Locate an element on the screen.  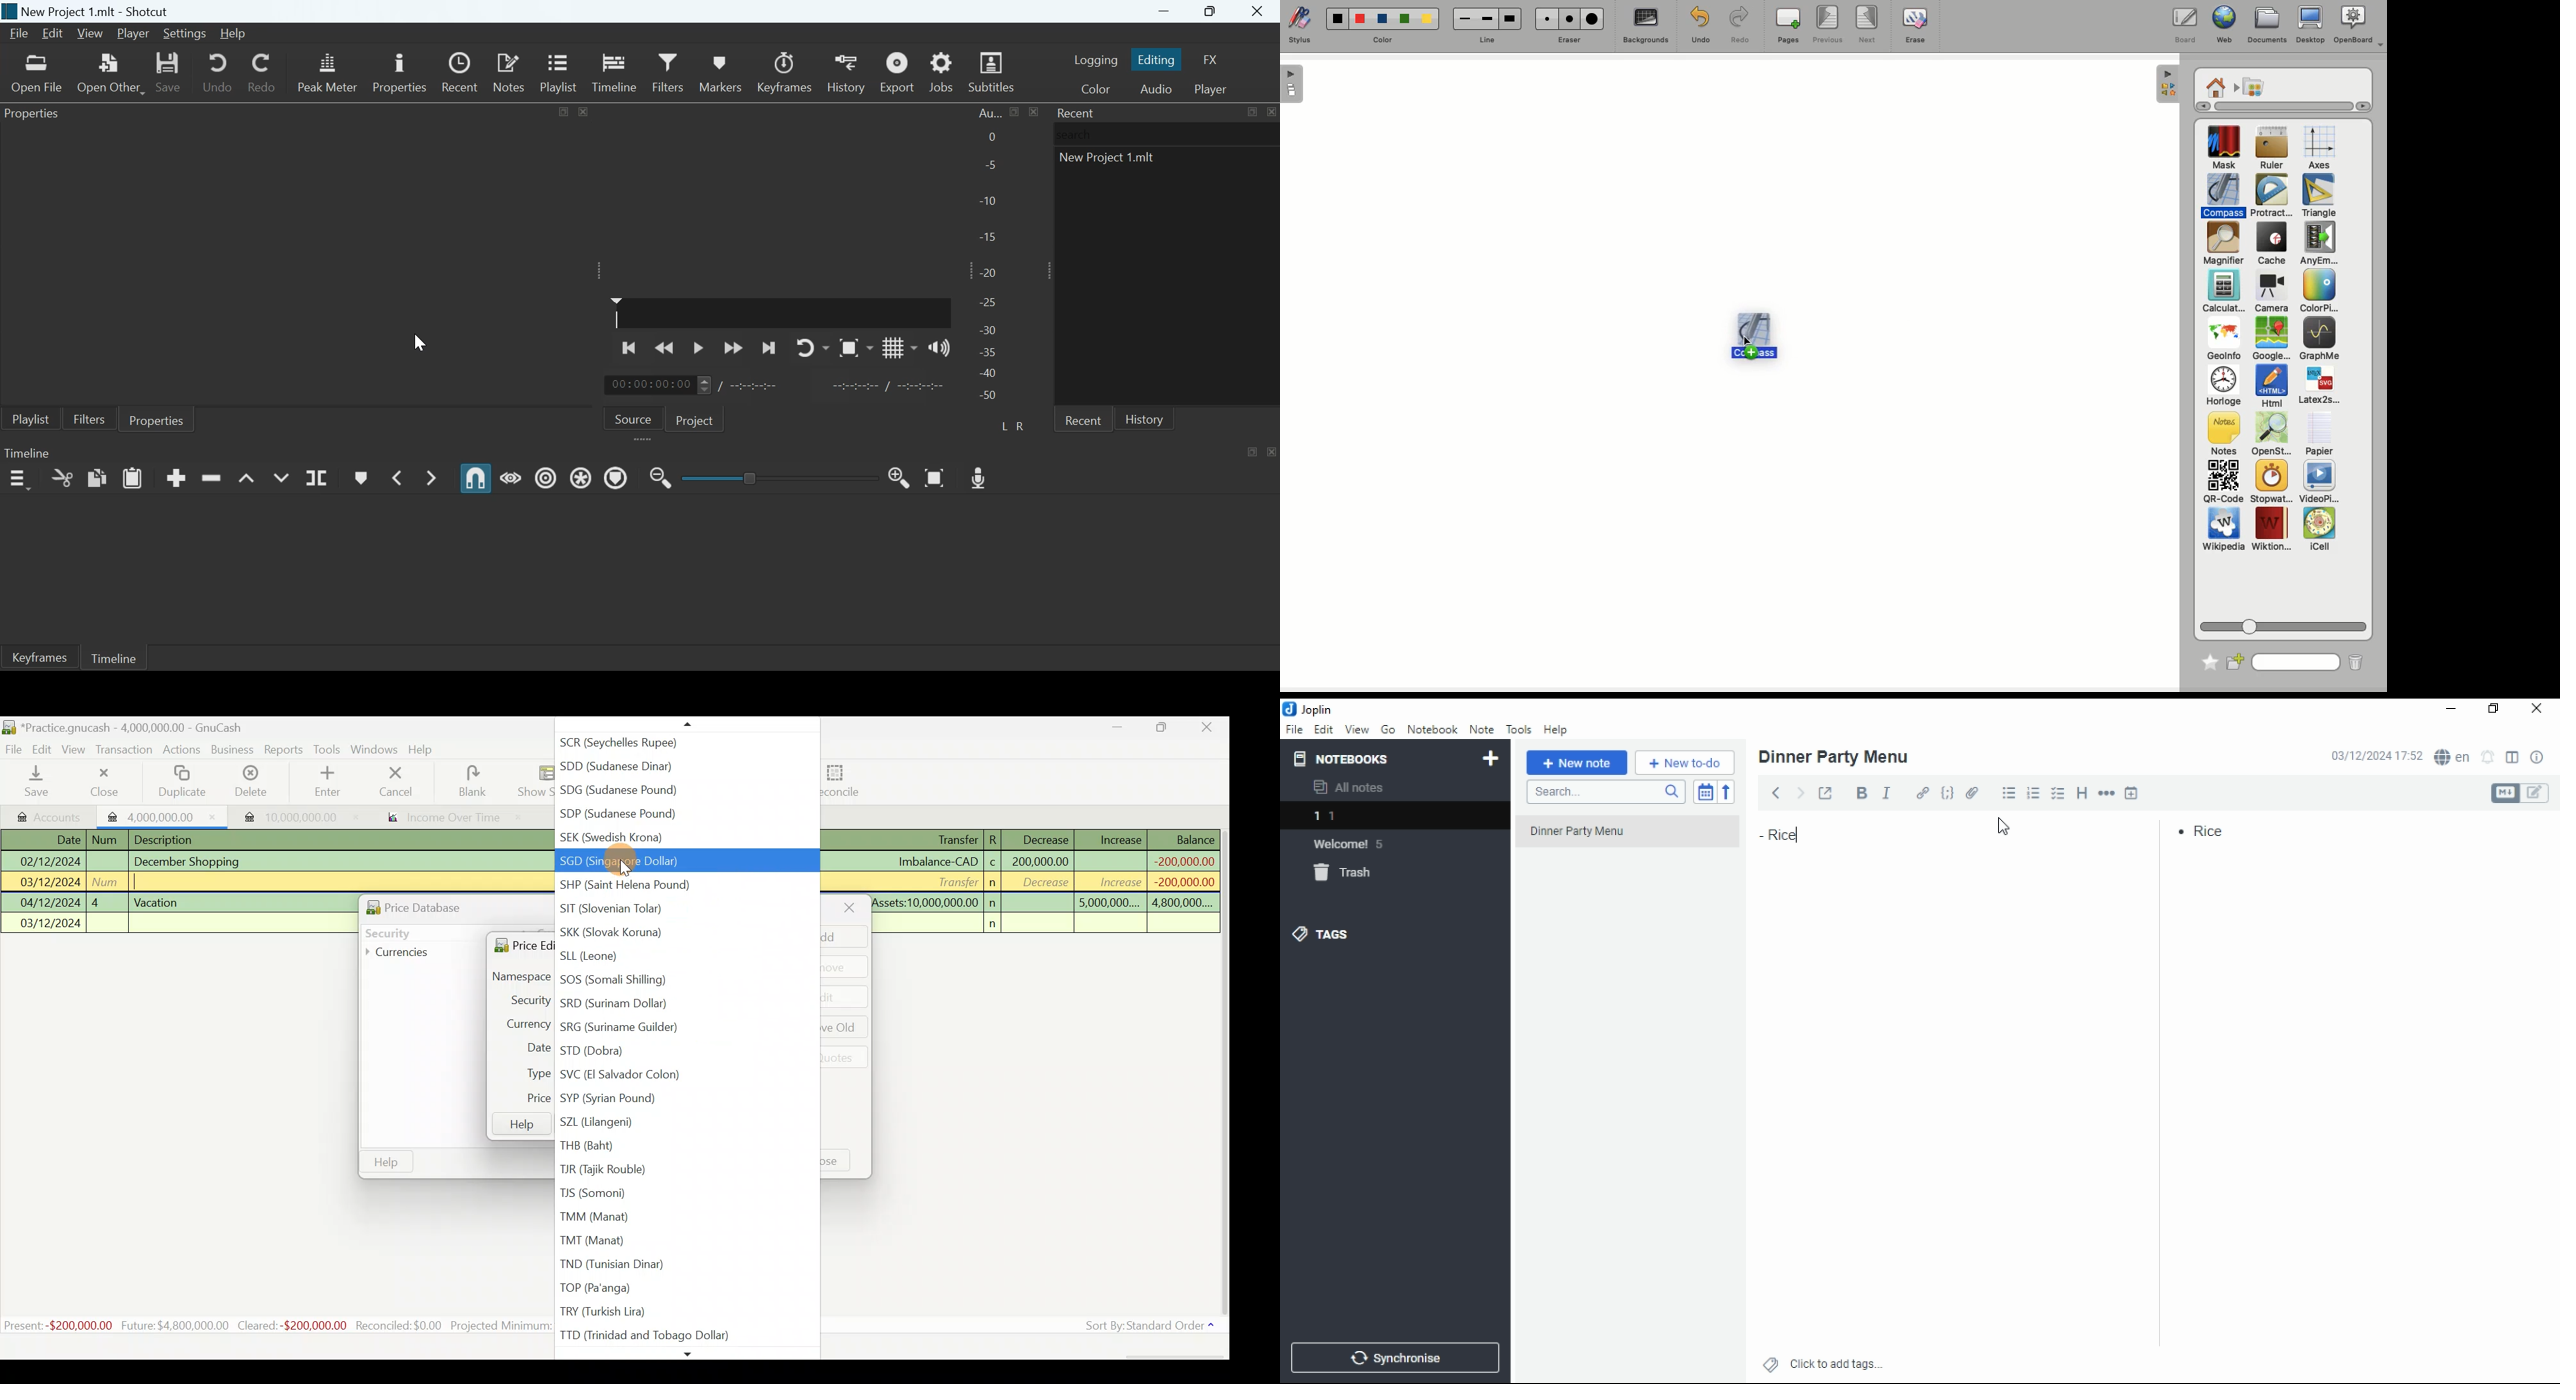
cursor is located at coordinates (422, 344).